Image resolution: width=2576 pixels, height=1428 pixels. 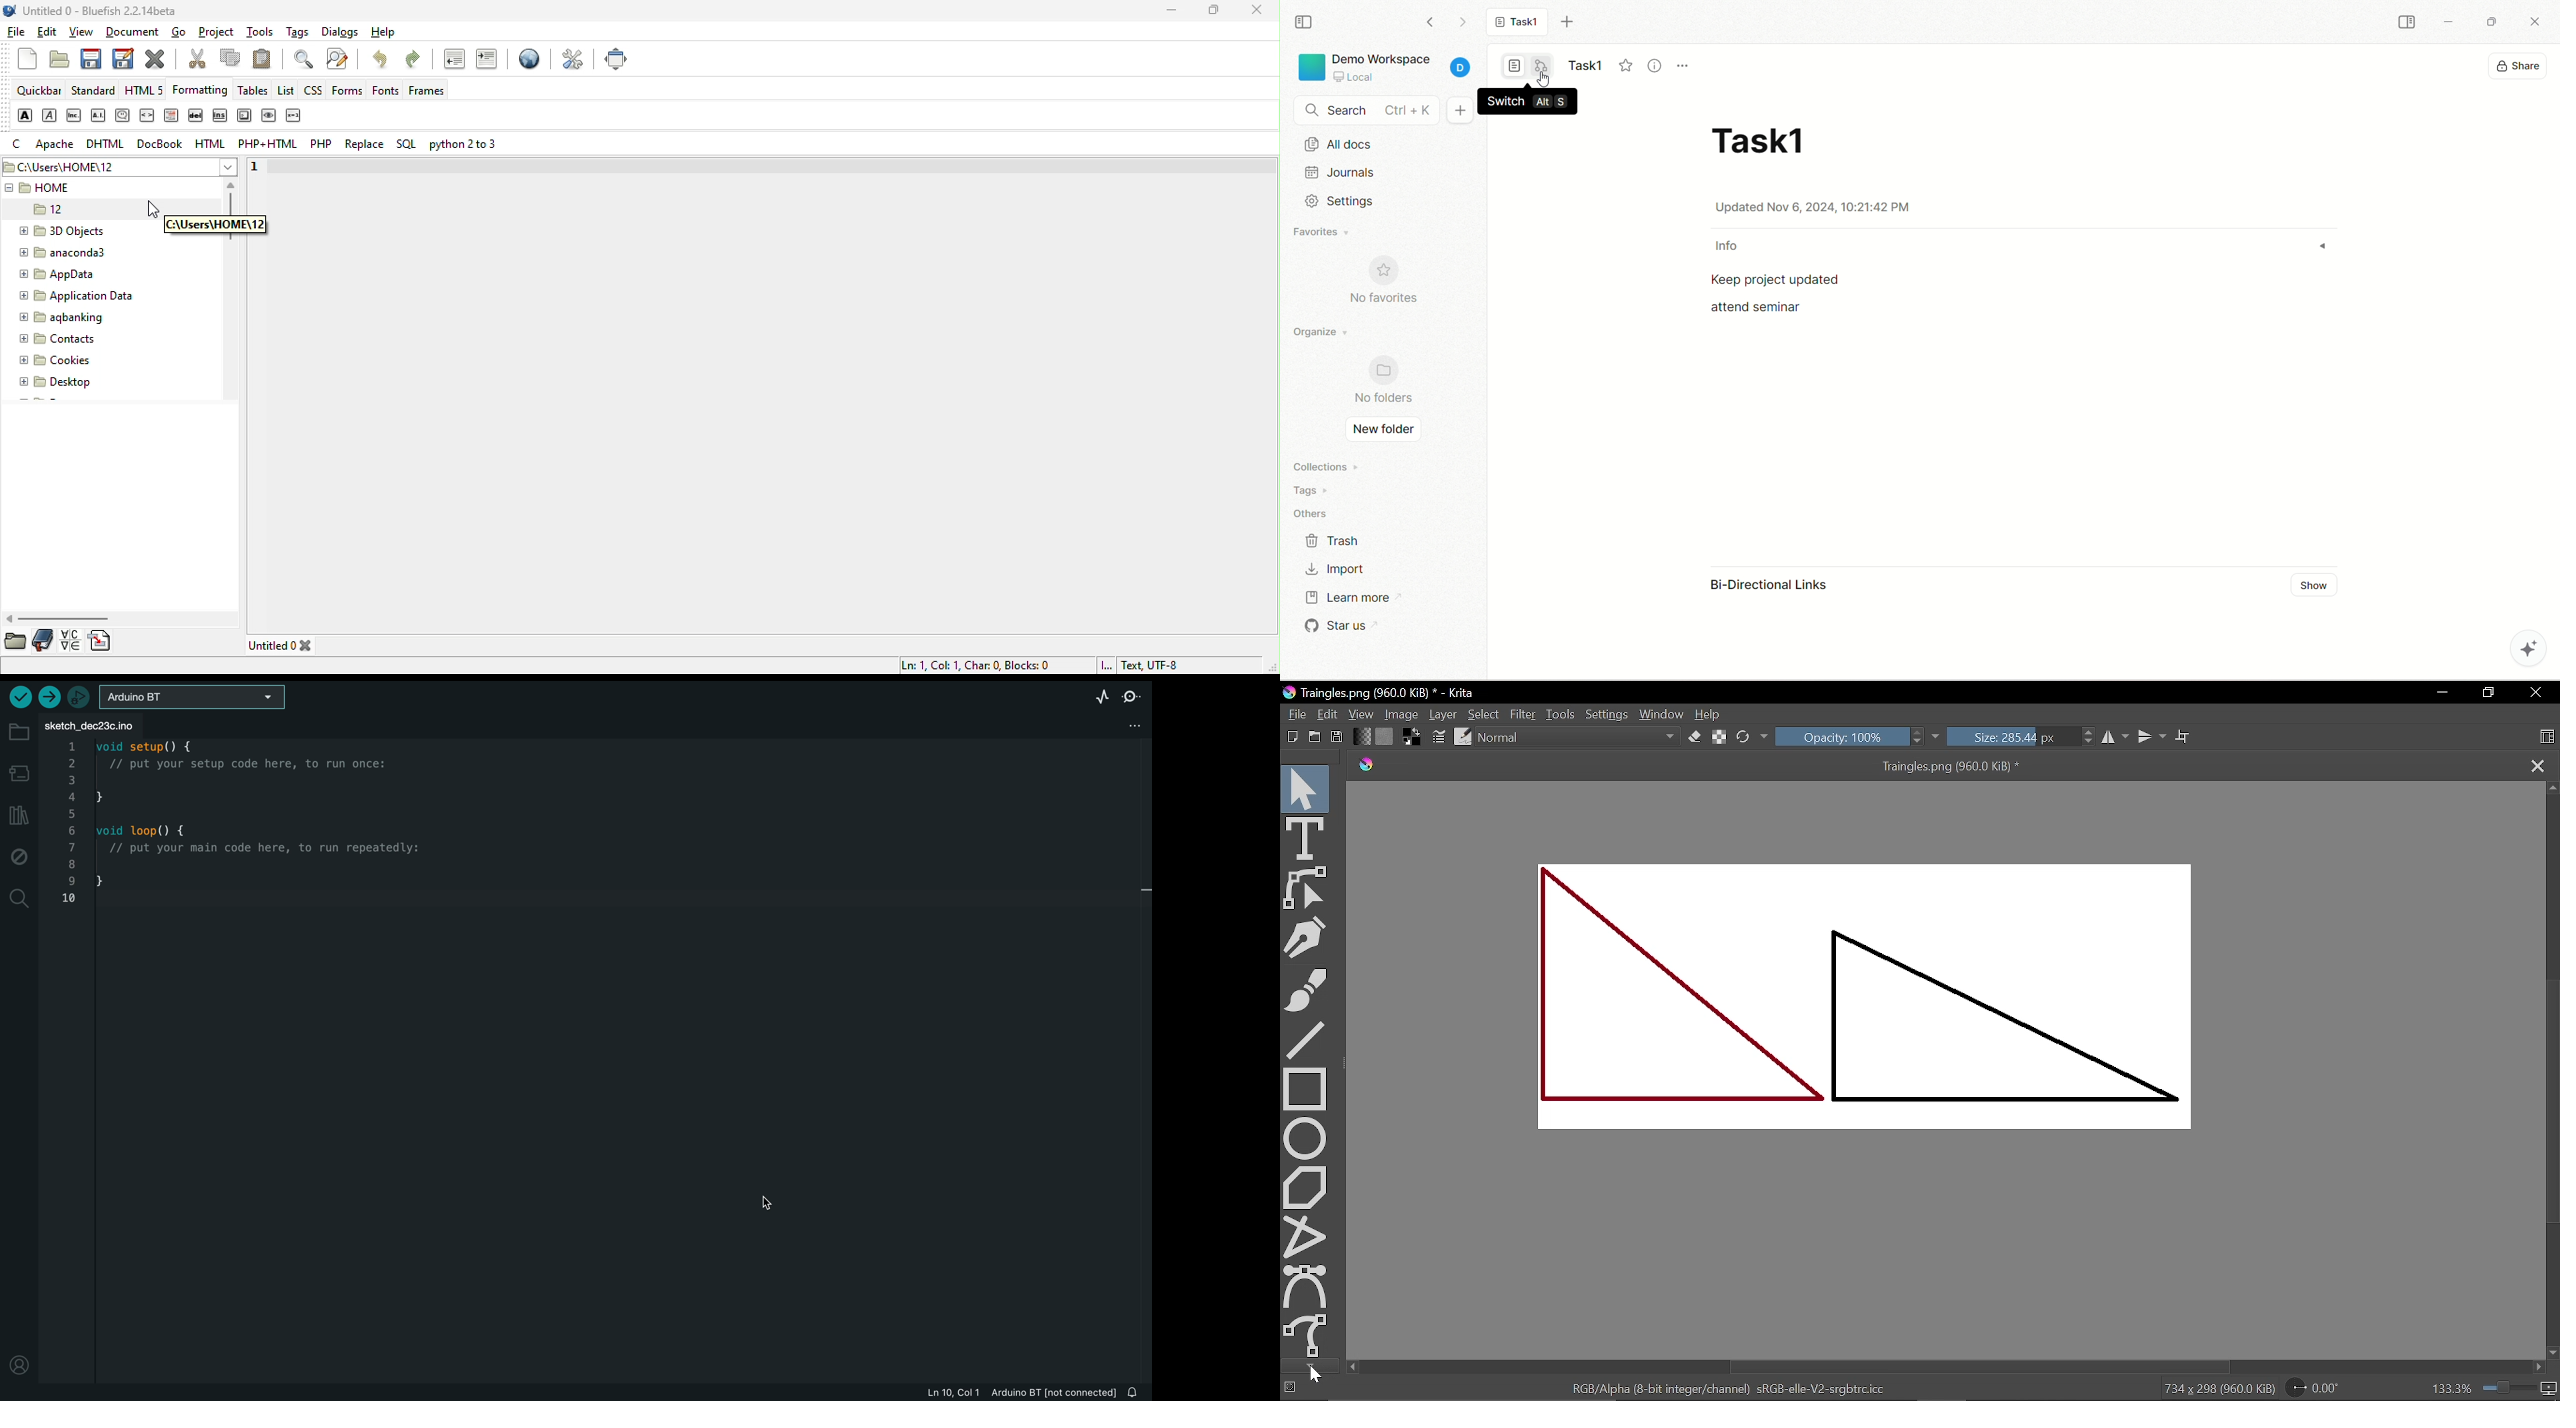 I want to click on account, so click(x=1461, y=69).